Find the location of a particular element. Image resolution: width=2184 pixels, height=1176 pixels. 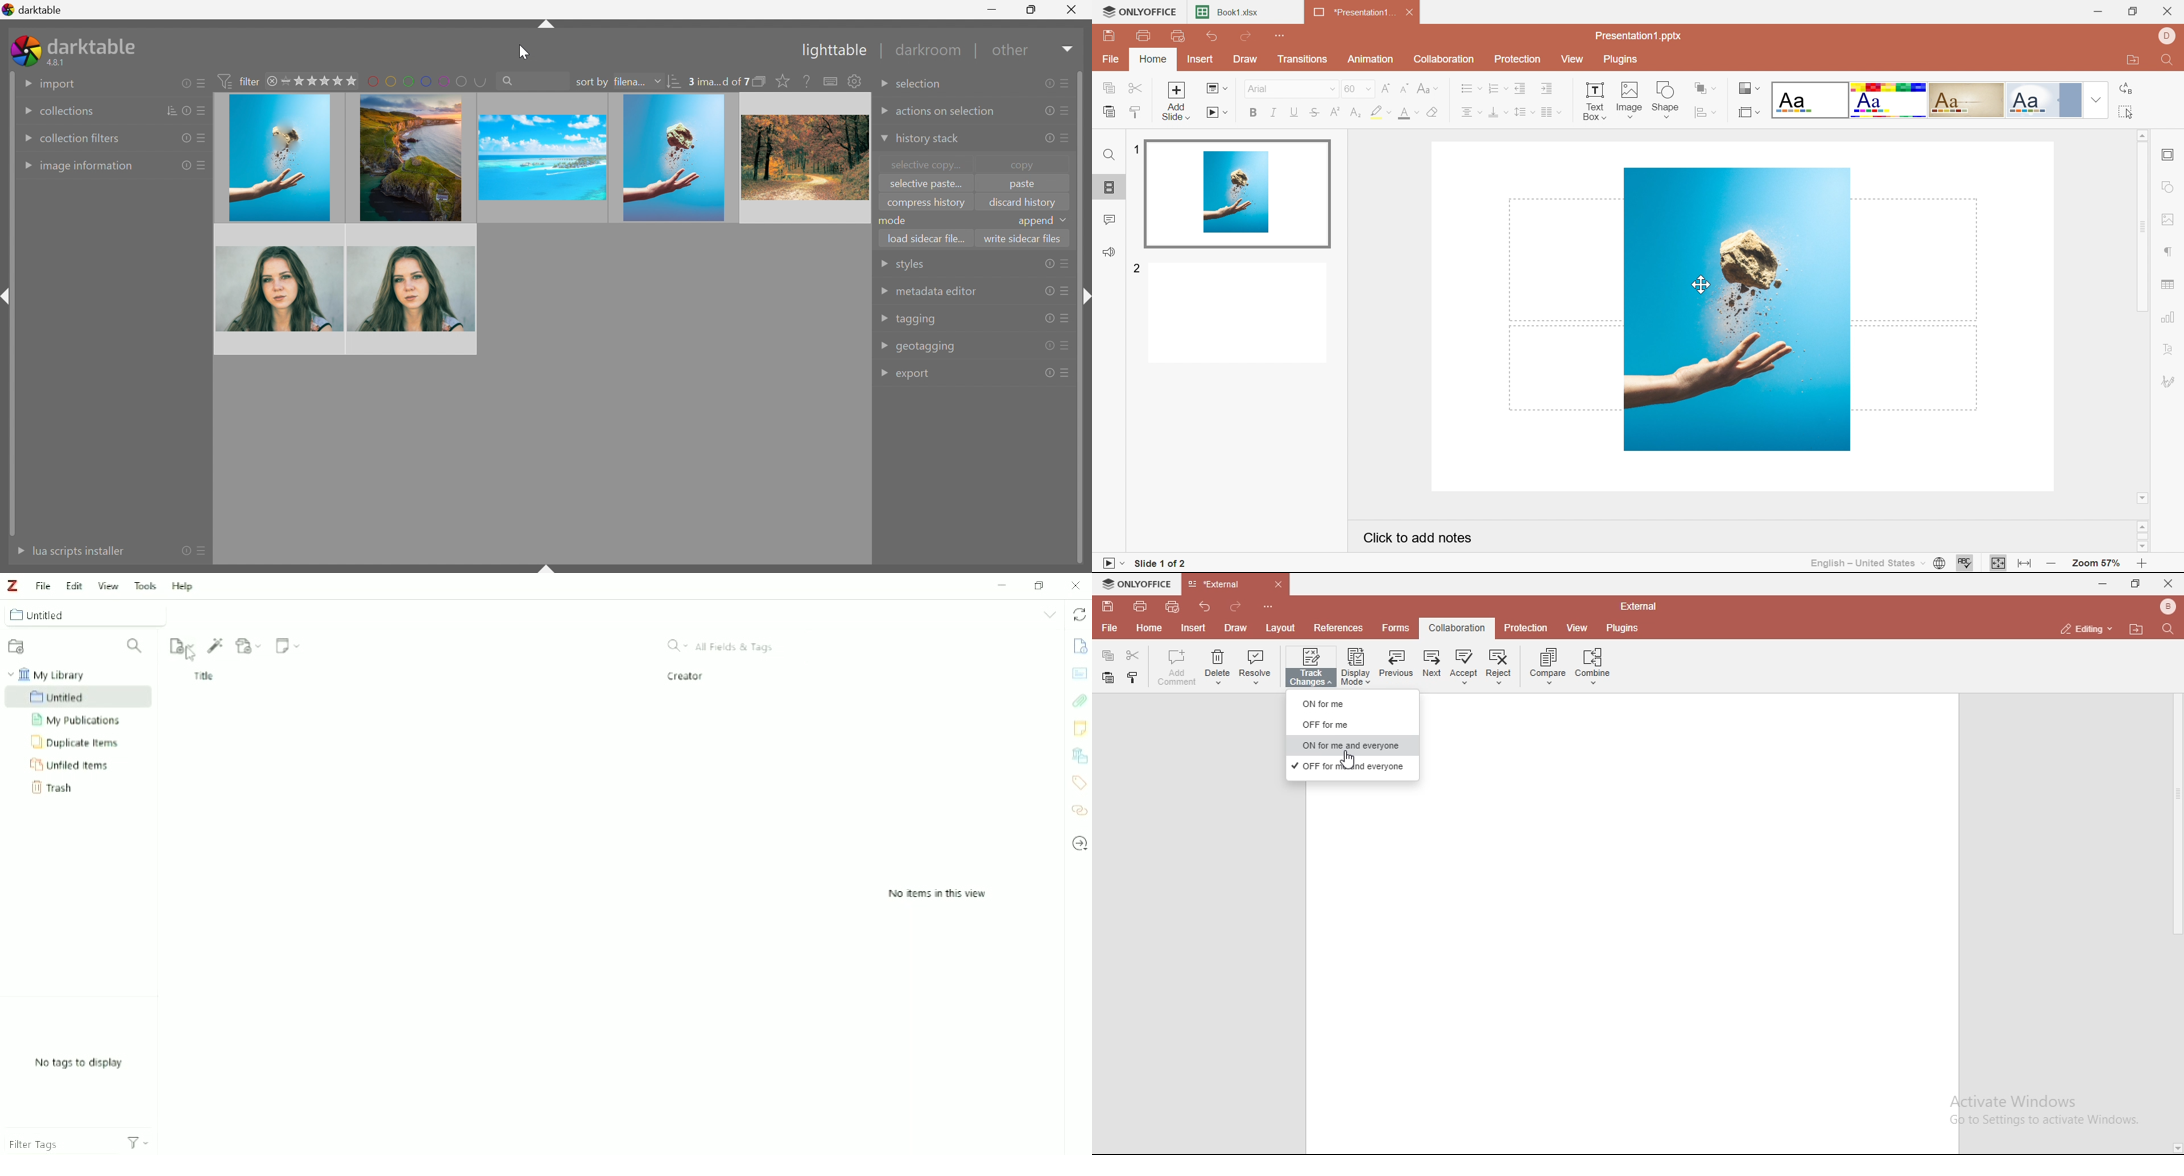

Sync is located at coordinates (1078, 614).